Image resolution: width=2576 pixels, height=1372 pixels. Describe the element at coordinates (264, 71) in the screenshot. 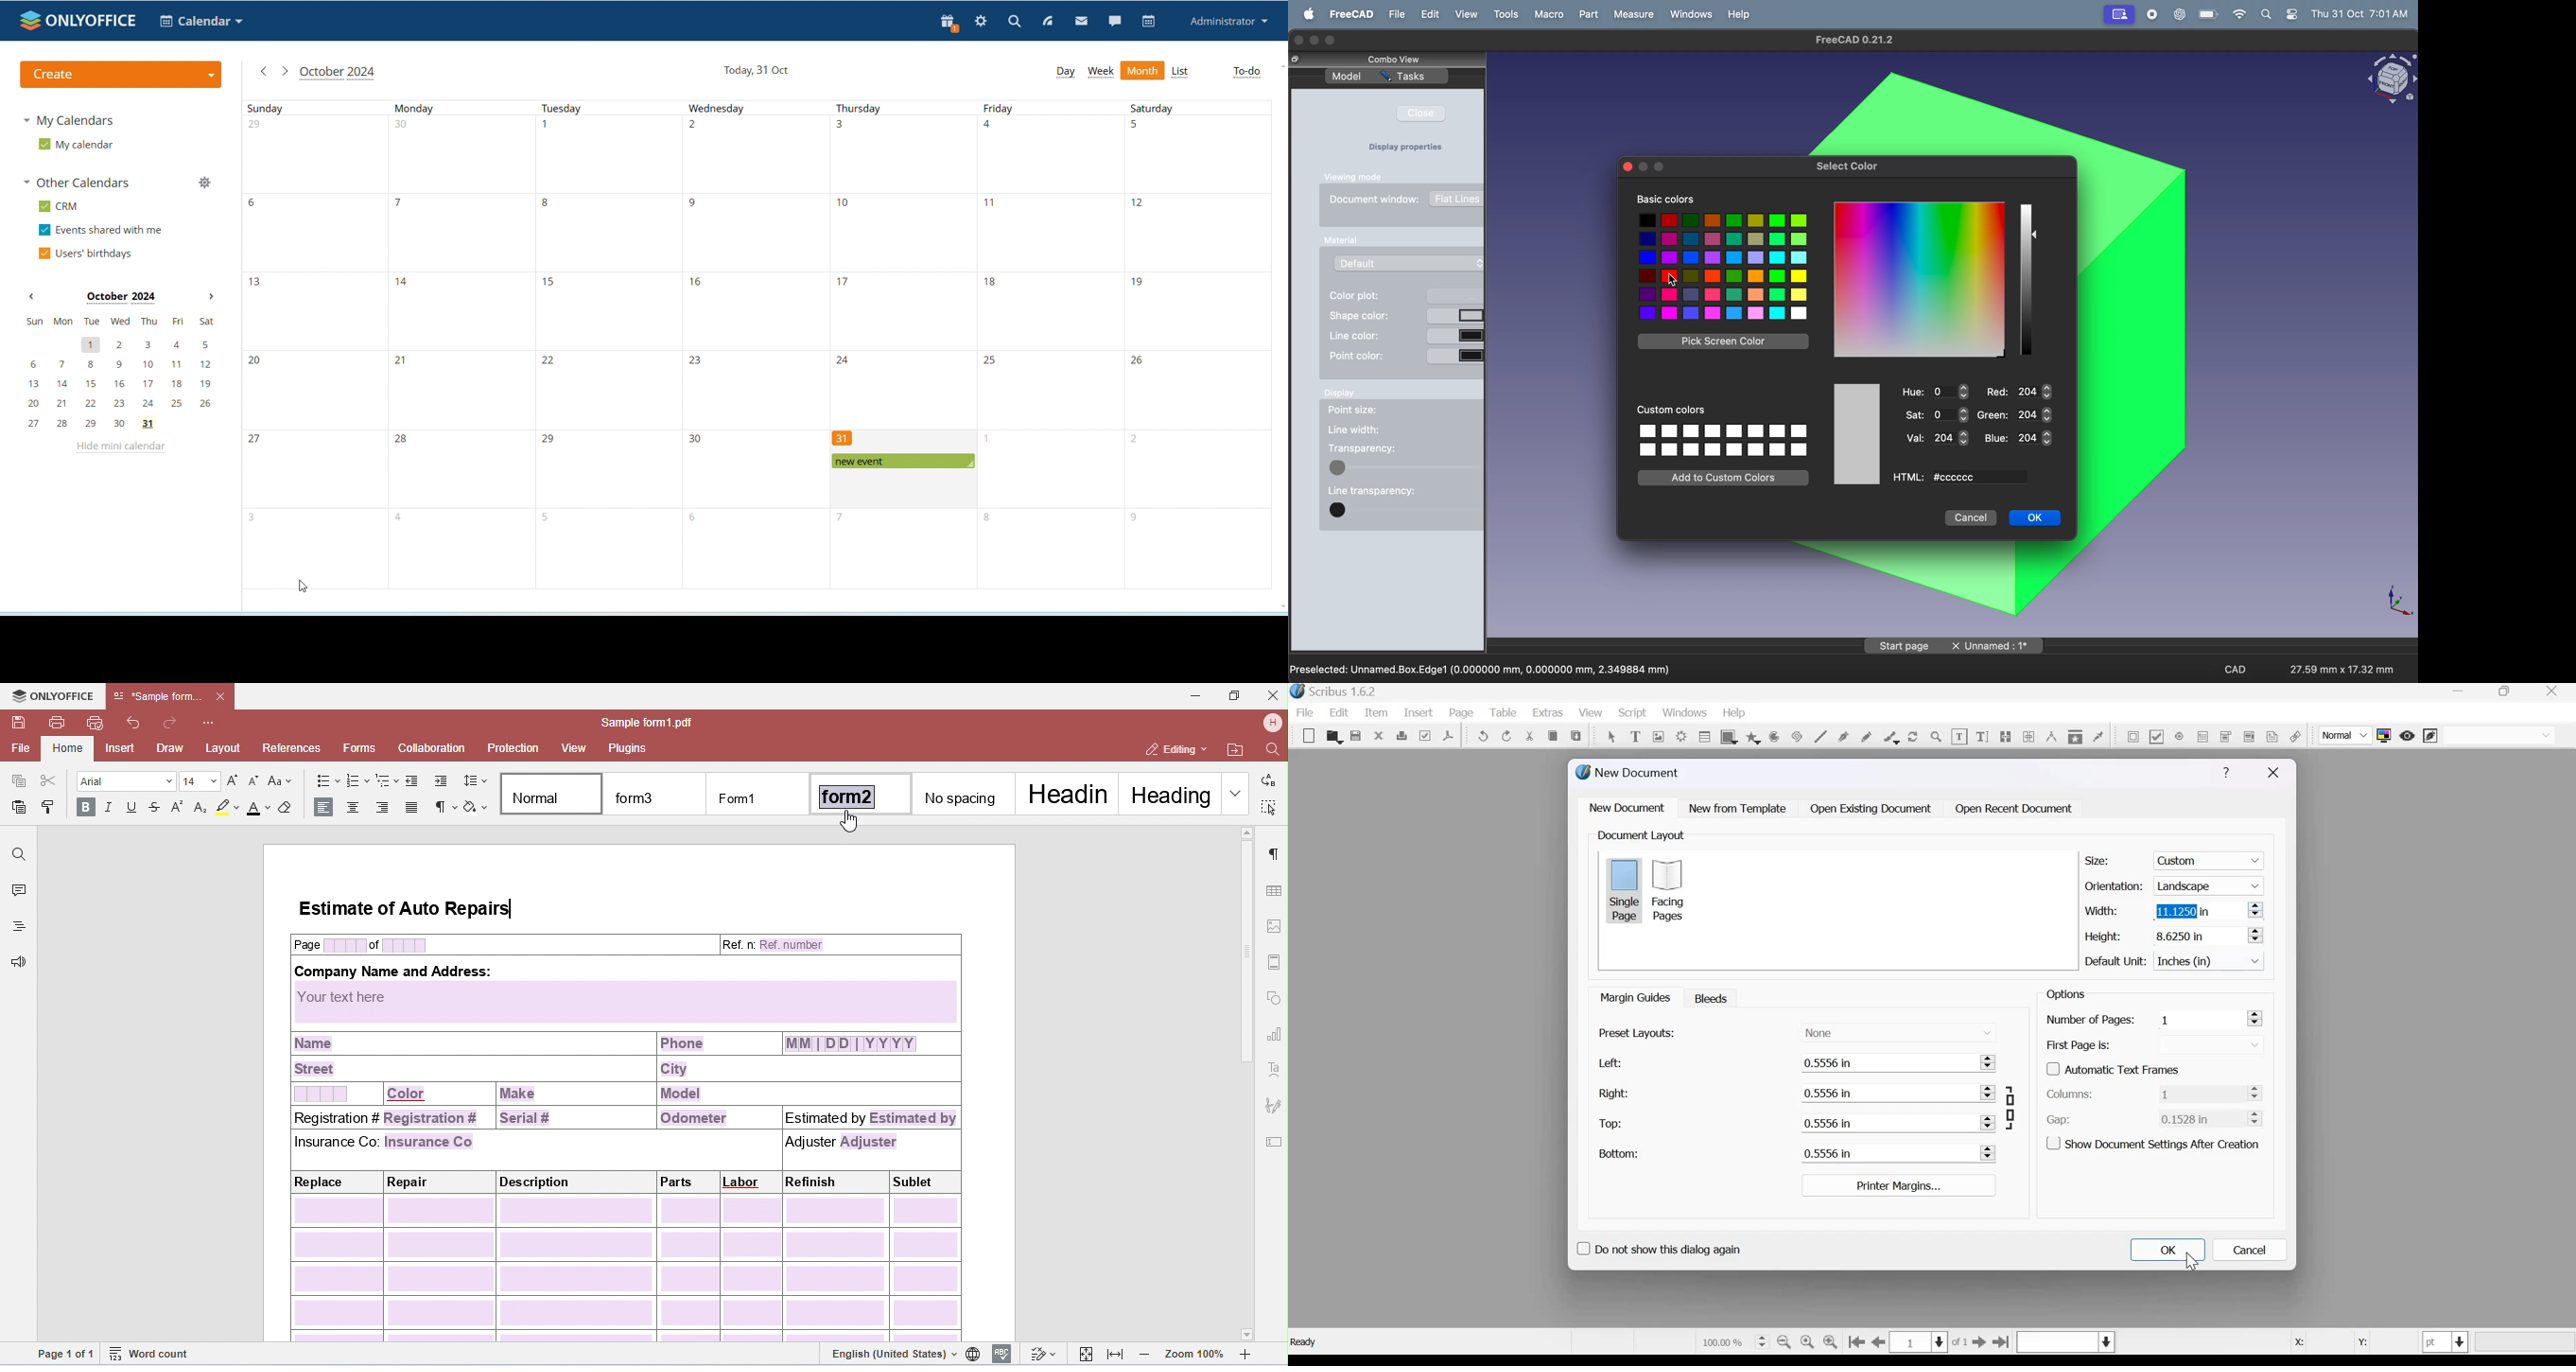

I see `go to previous month` at that location.